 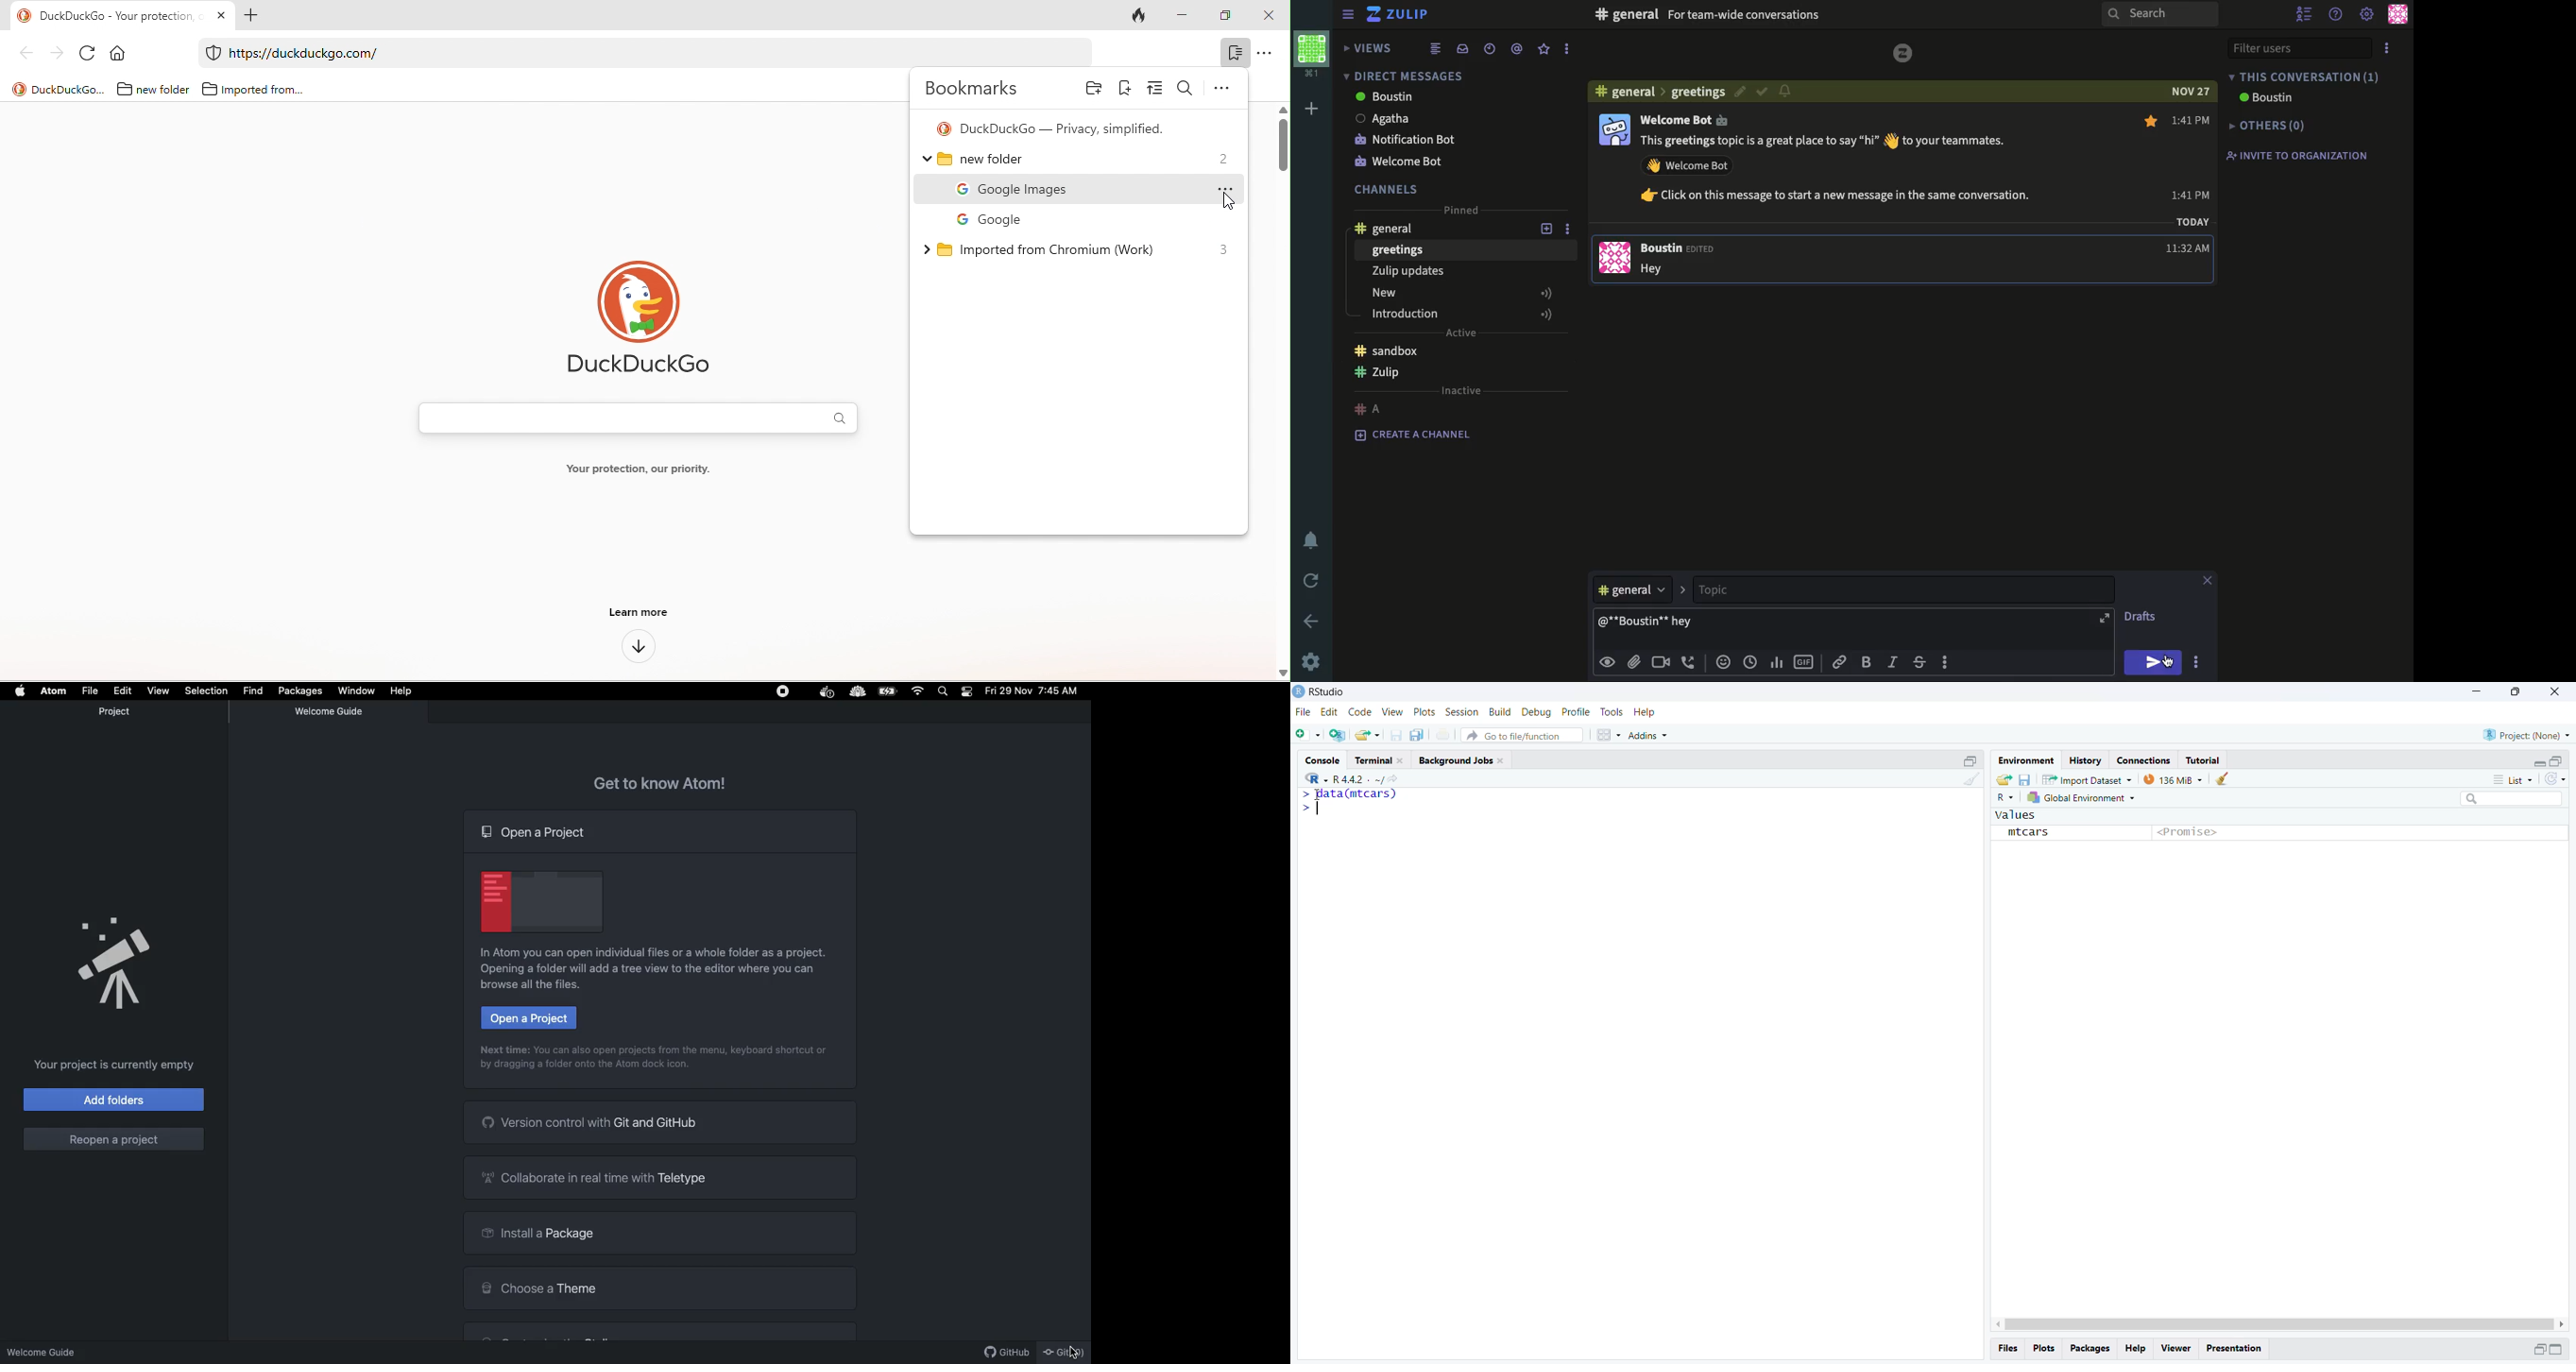 What do you see at coordinates (1444, 737) in the screenshot?
I see `Print the current file` at bounding box center [1444, 737].